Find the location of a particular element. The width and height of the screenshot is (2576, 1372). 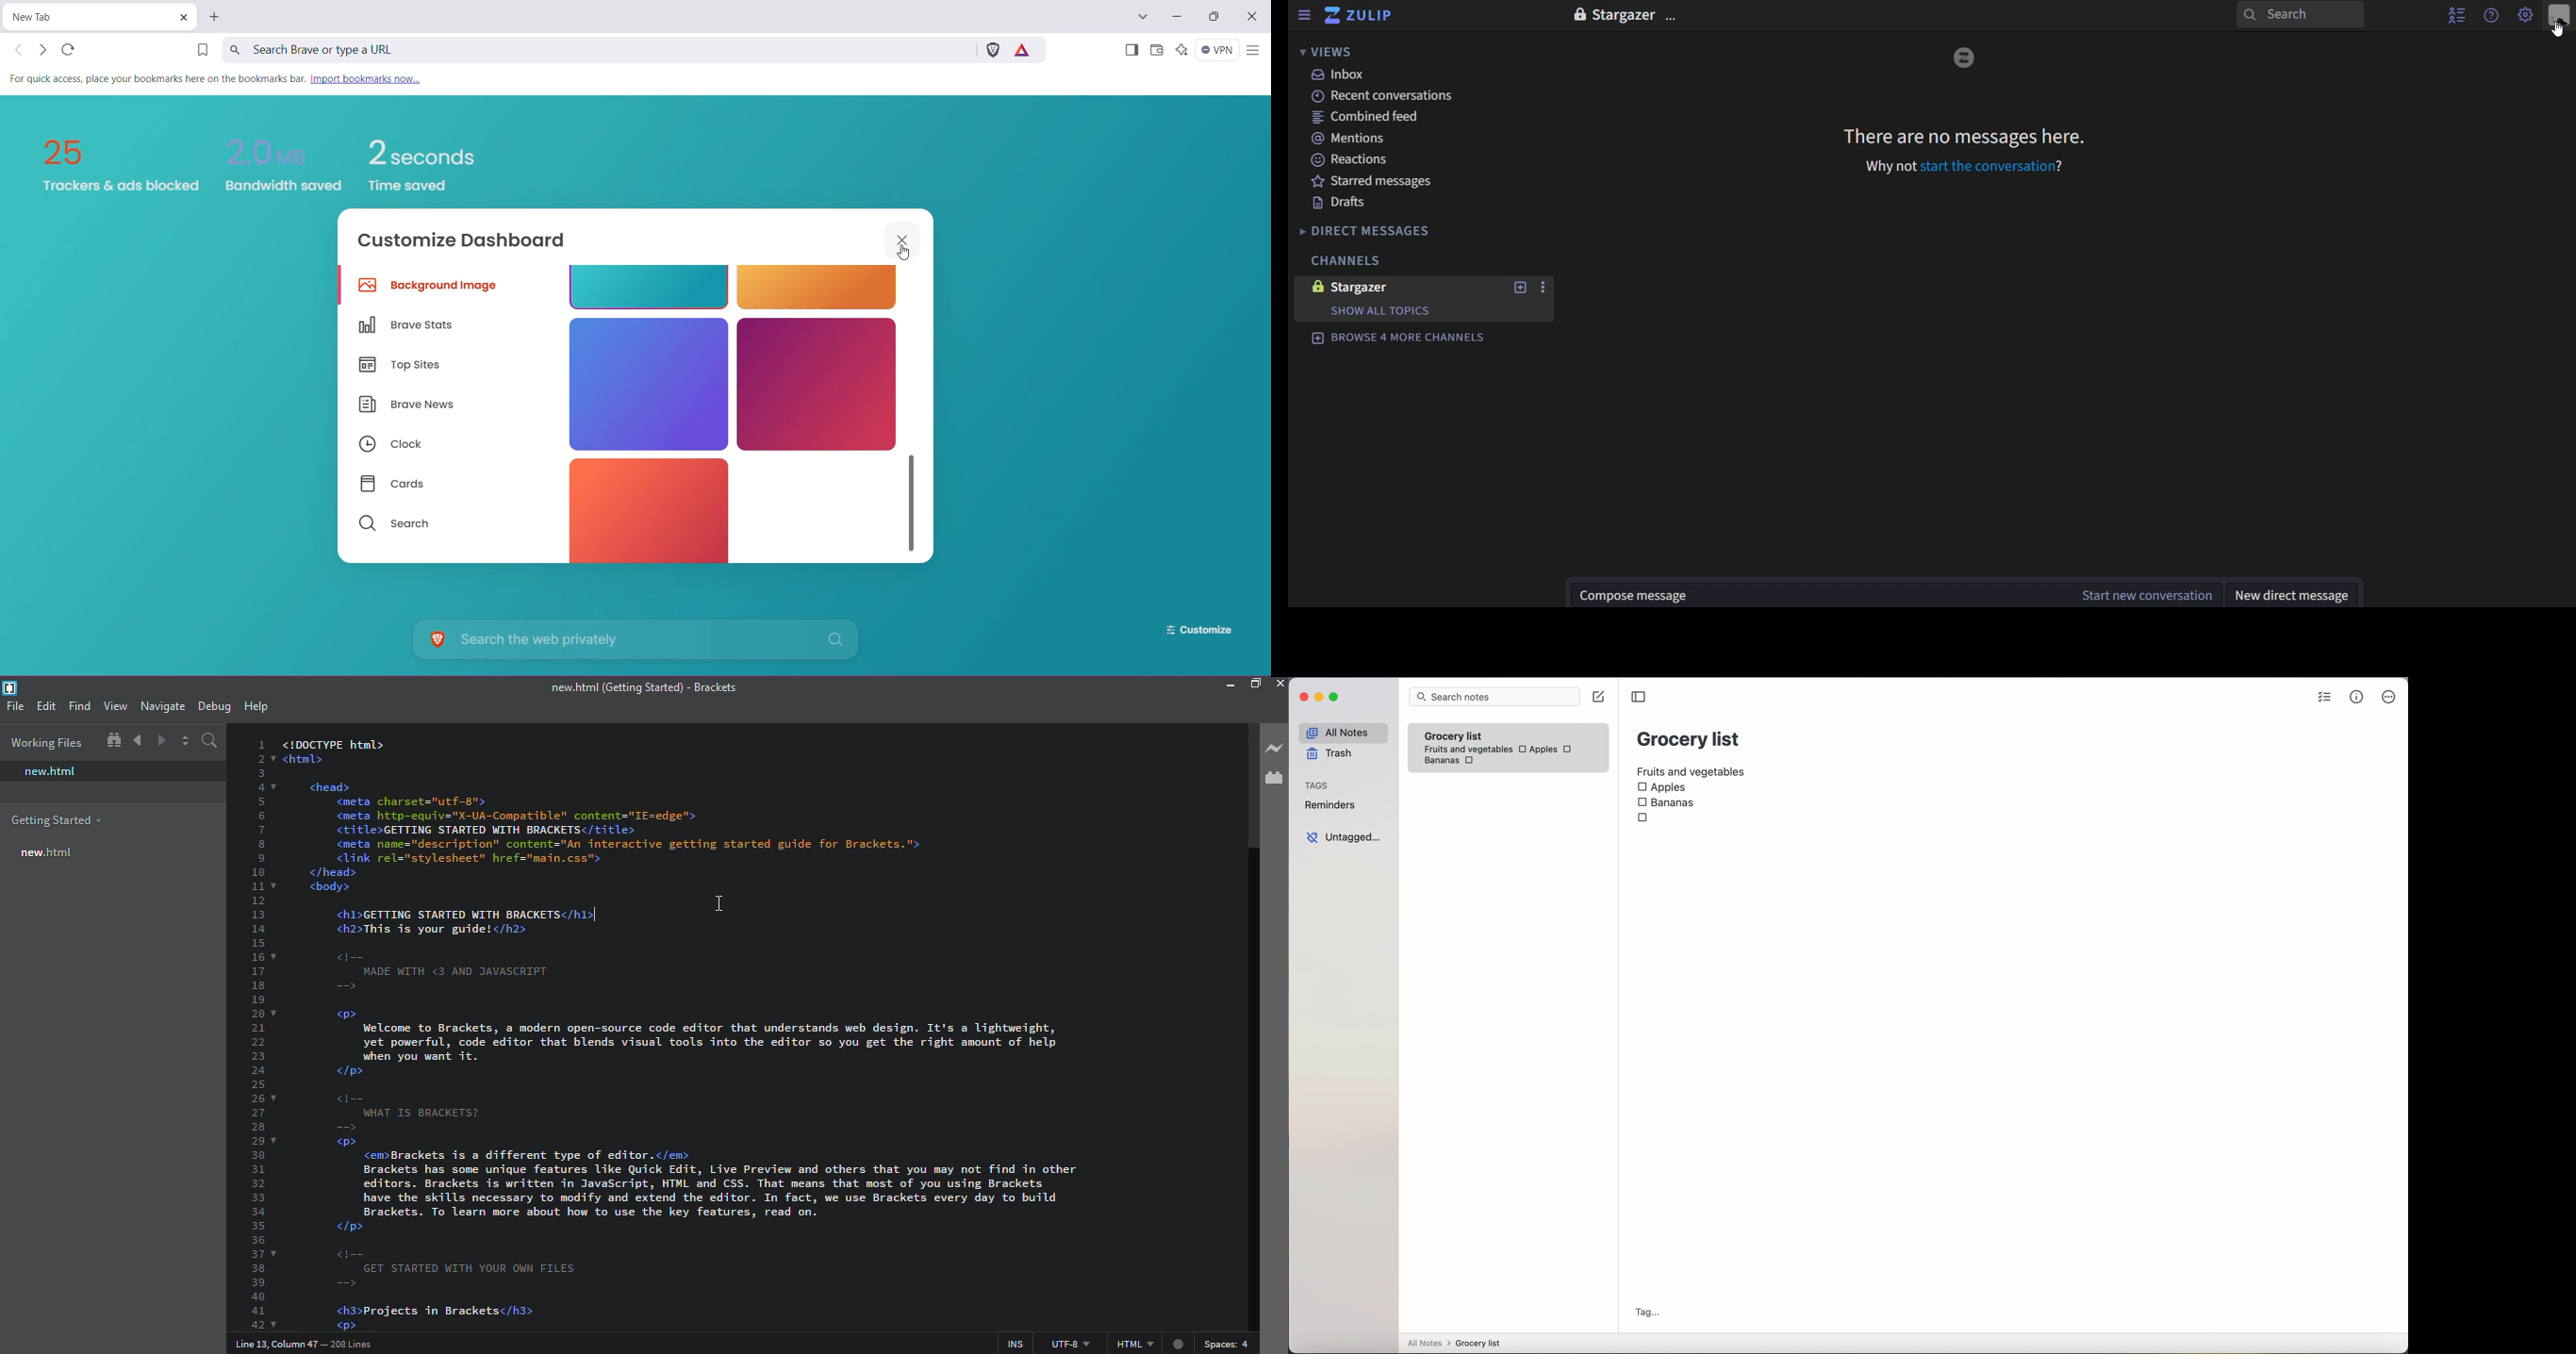

utf 8 is located at coordinates (1069, 1341).